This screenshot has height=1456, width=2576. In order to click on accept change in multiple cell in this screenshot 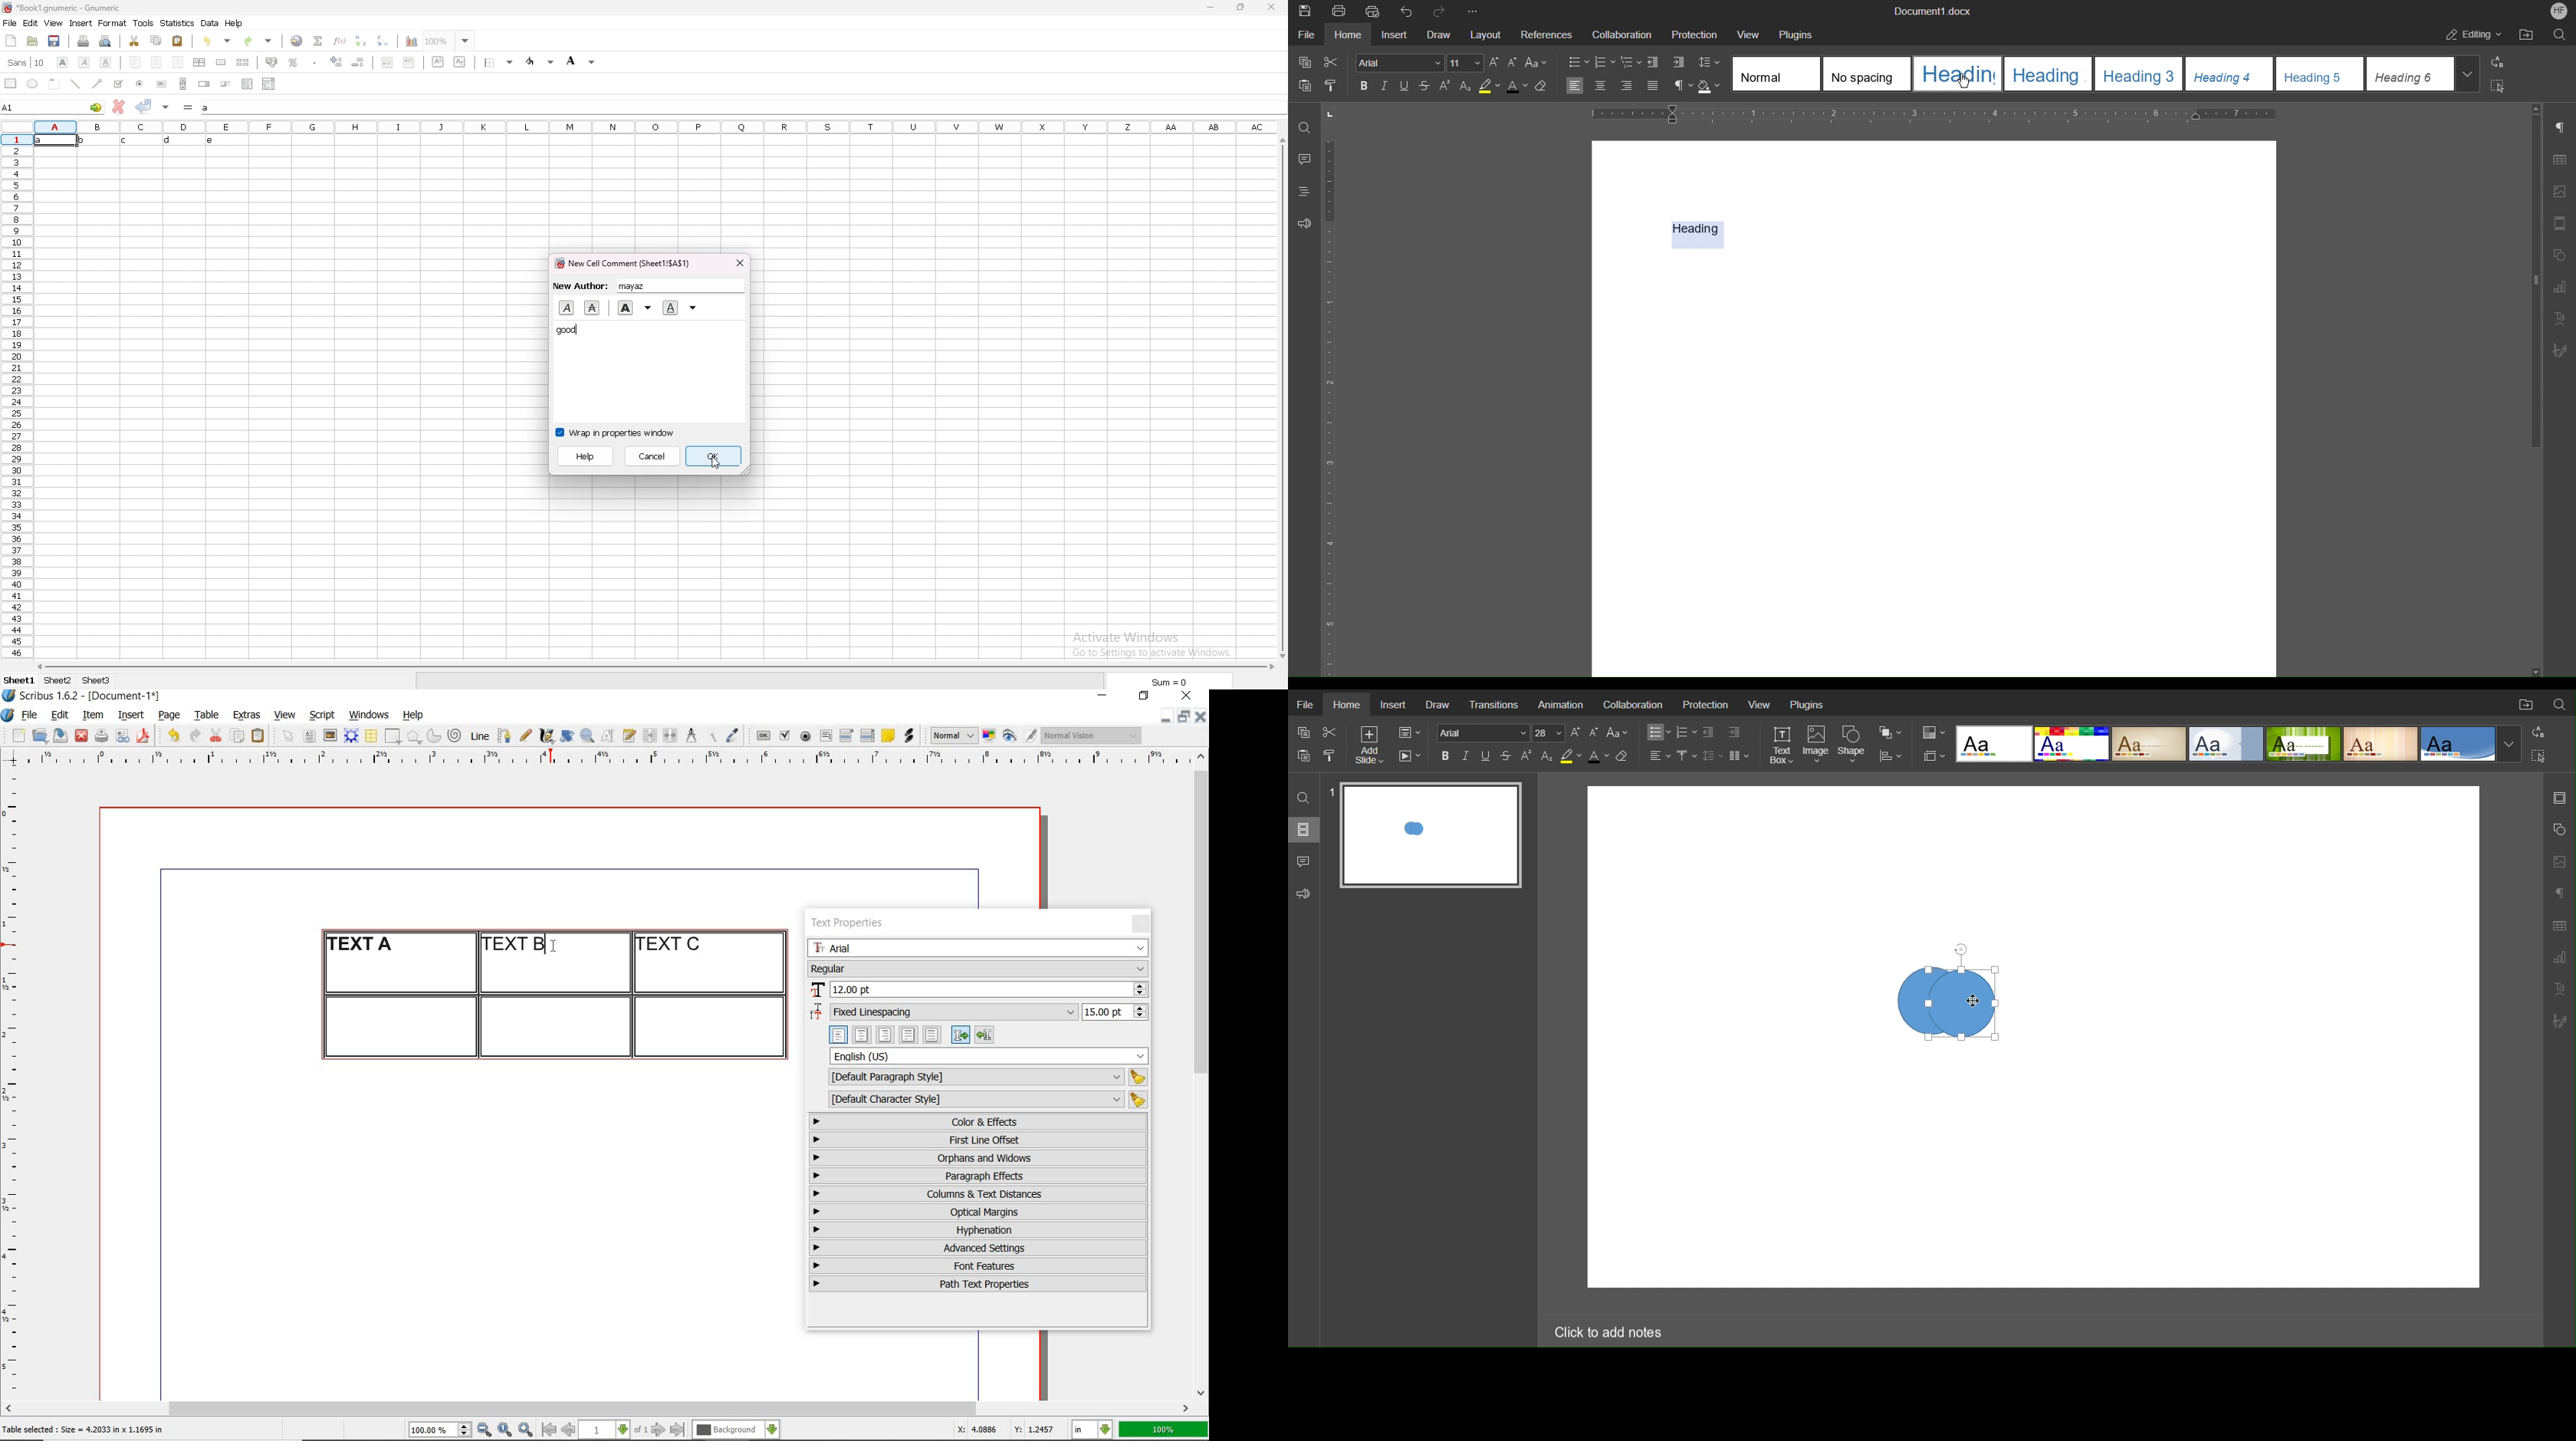, I will do `click(166, 107)`.